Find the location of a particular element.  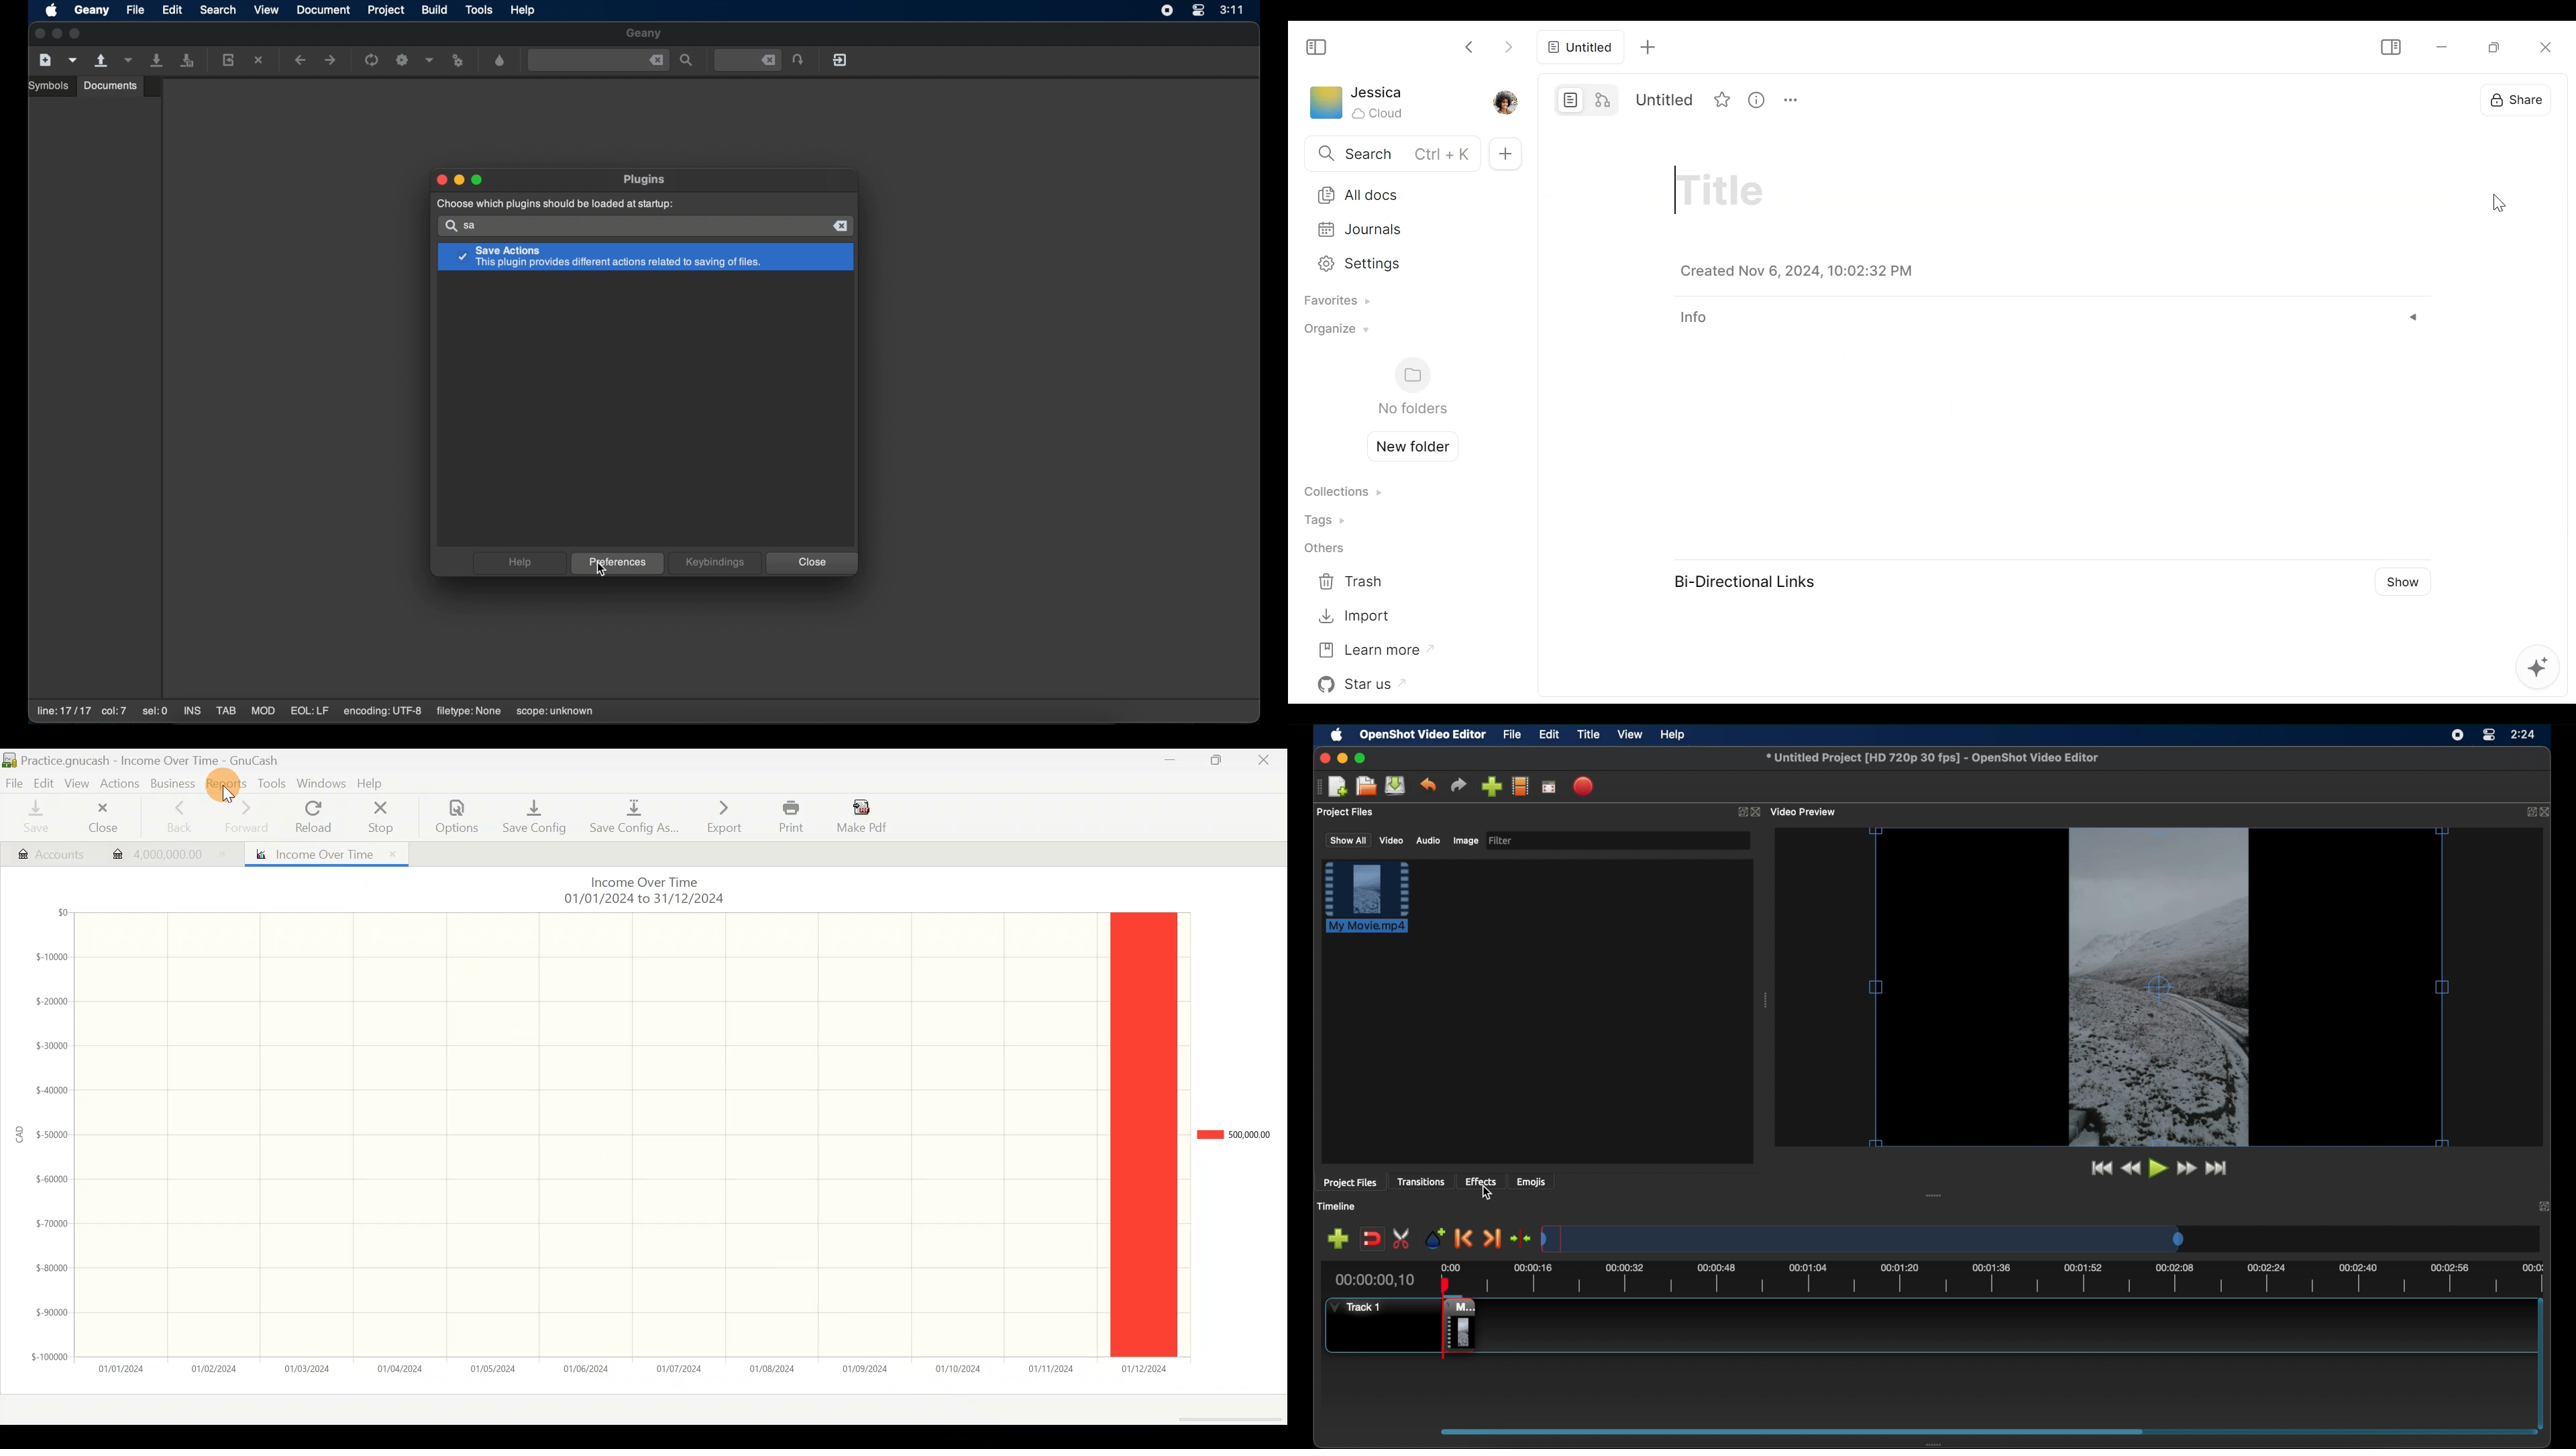

transitions is located at coordinates (1424, 1181).